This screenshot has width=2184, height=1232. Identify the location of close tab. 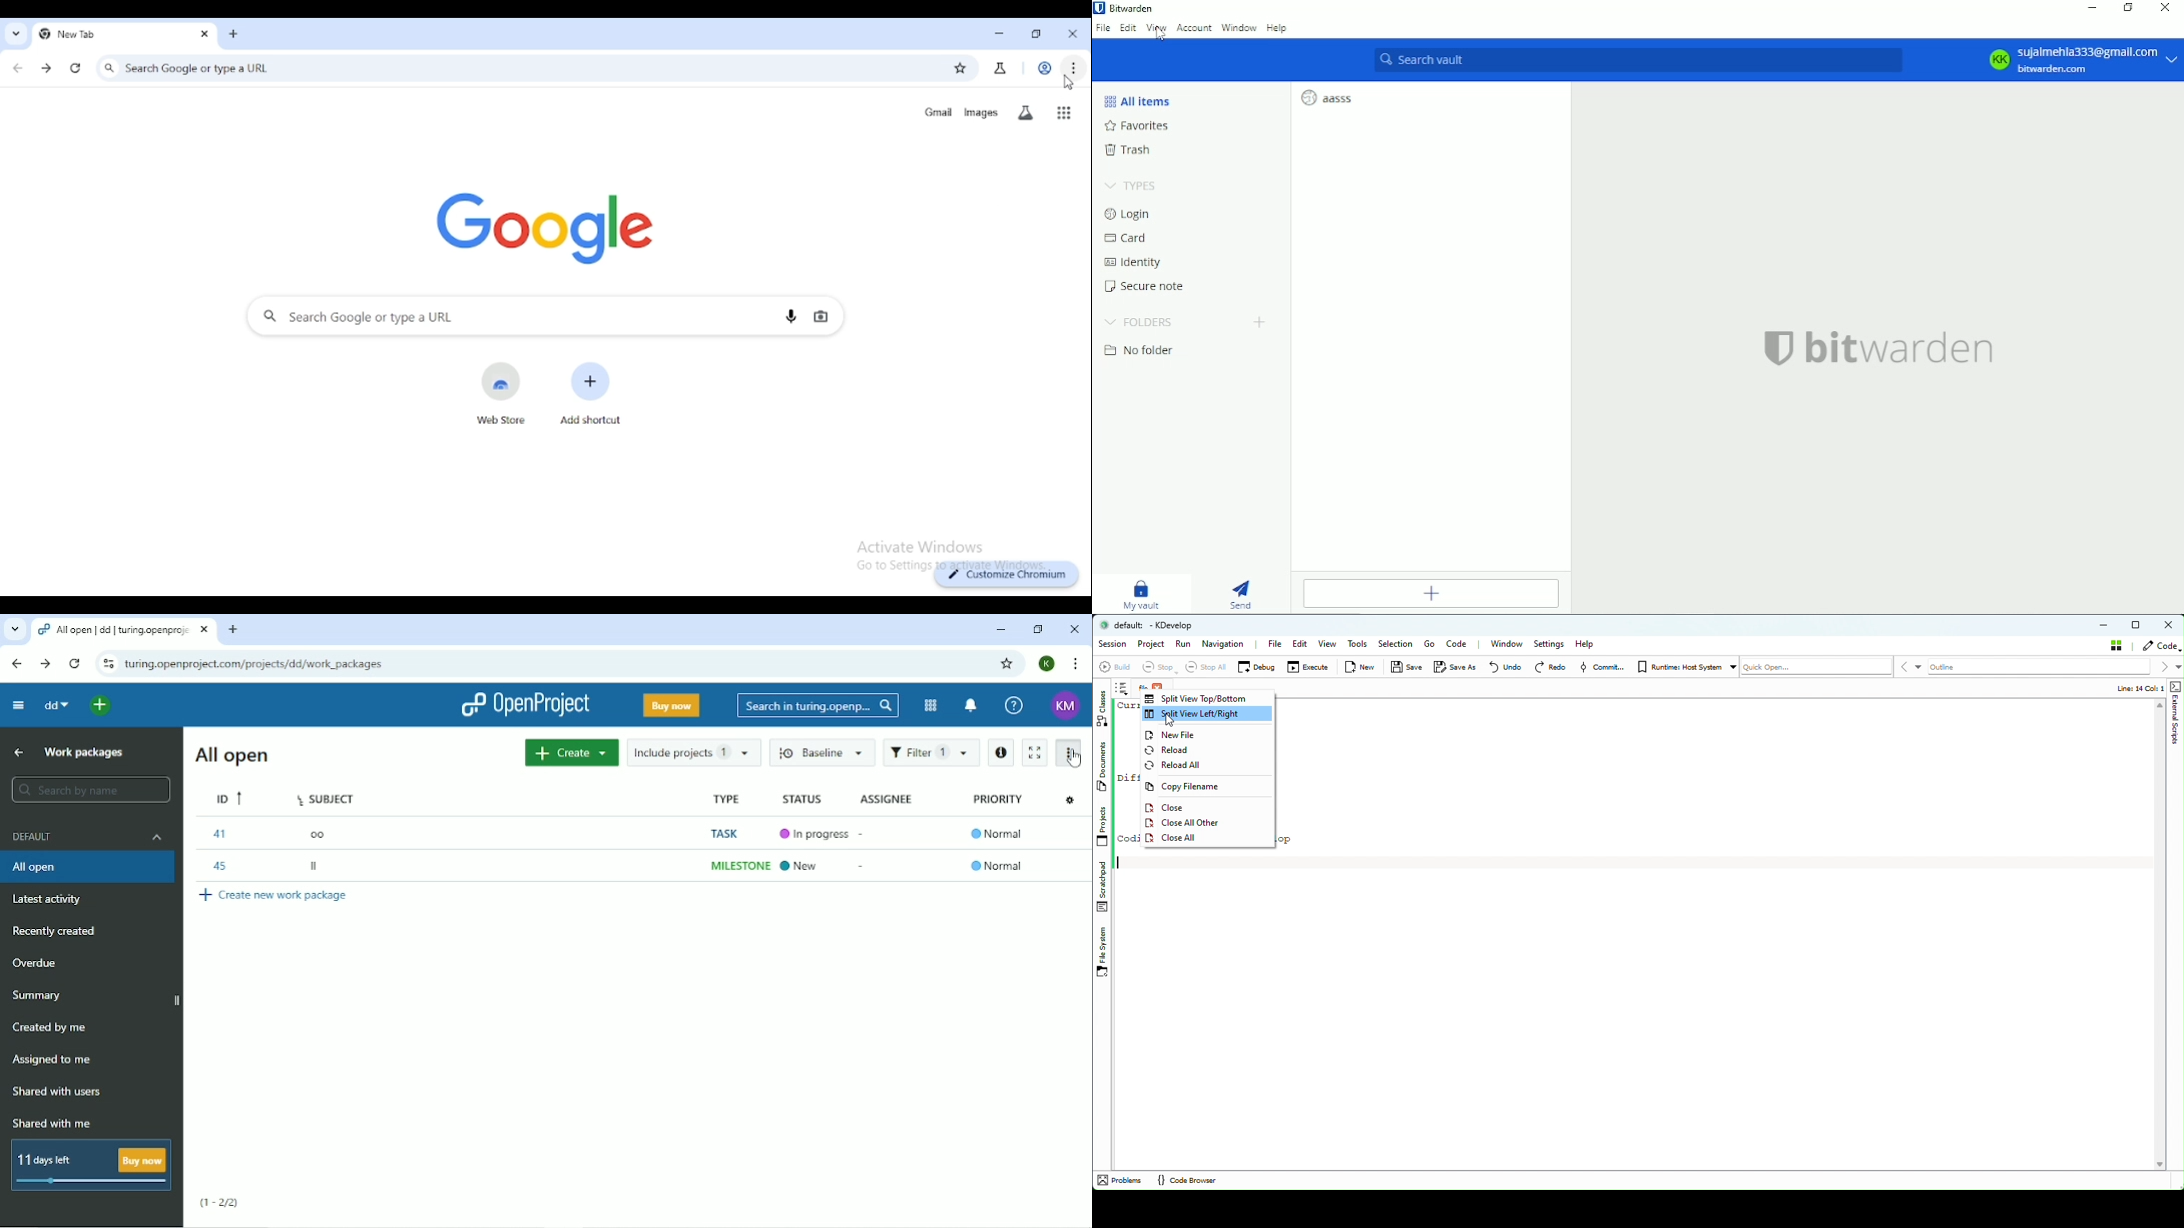
(1074, 33).